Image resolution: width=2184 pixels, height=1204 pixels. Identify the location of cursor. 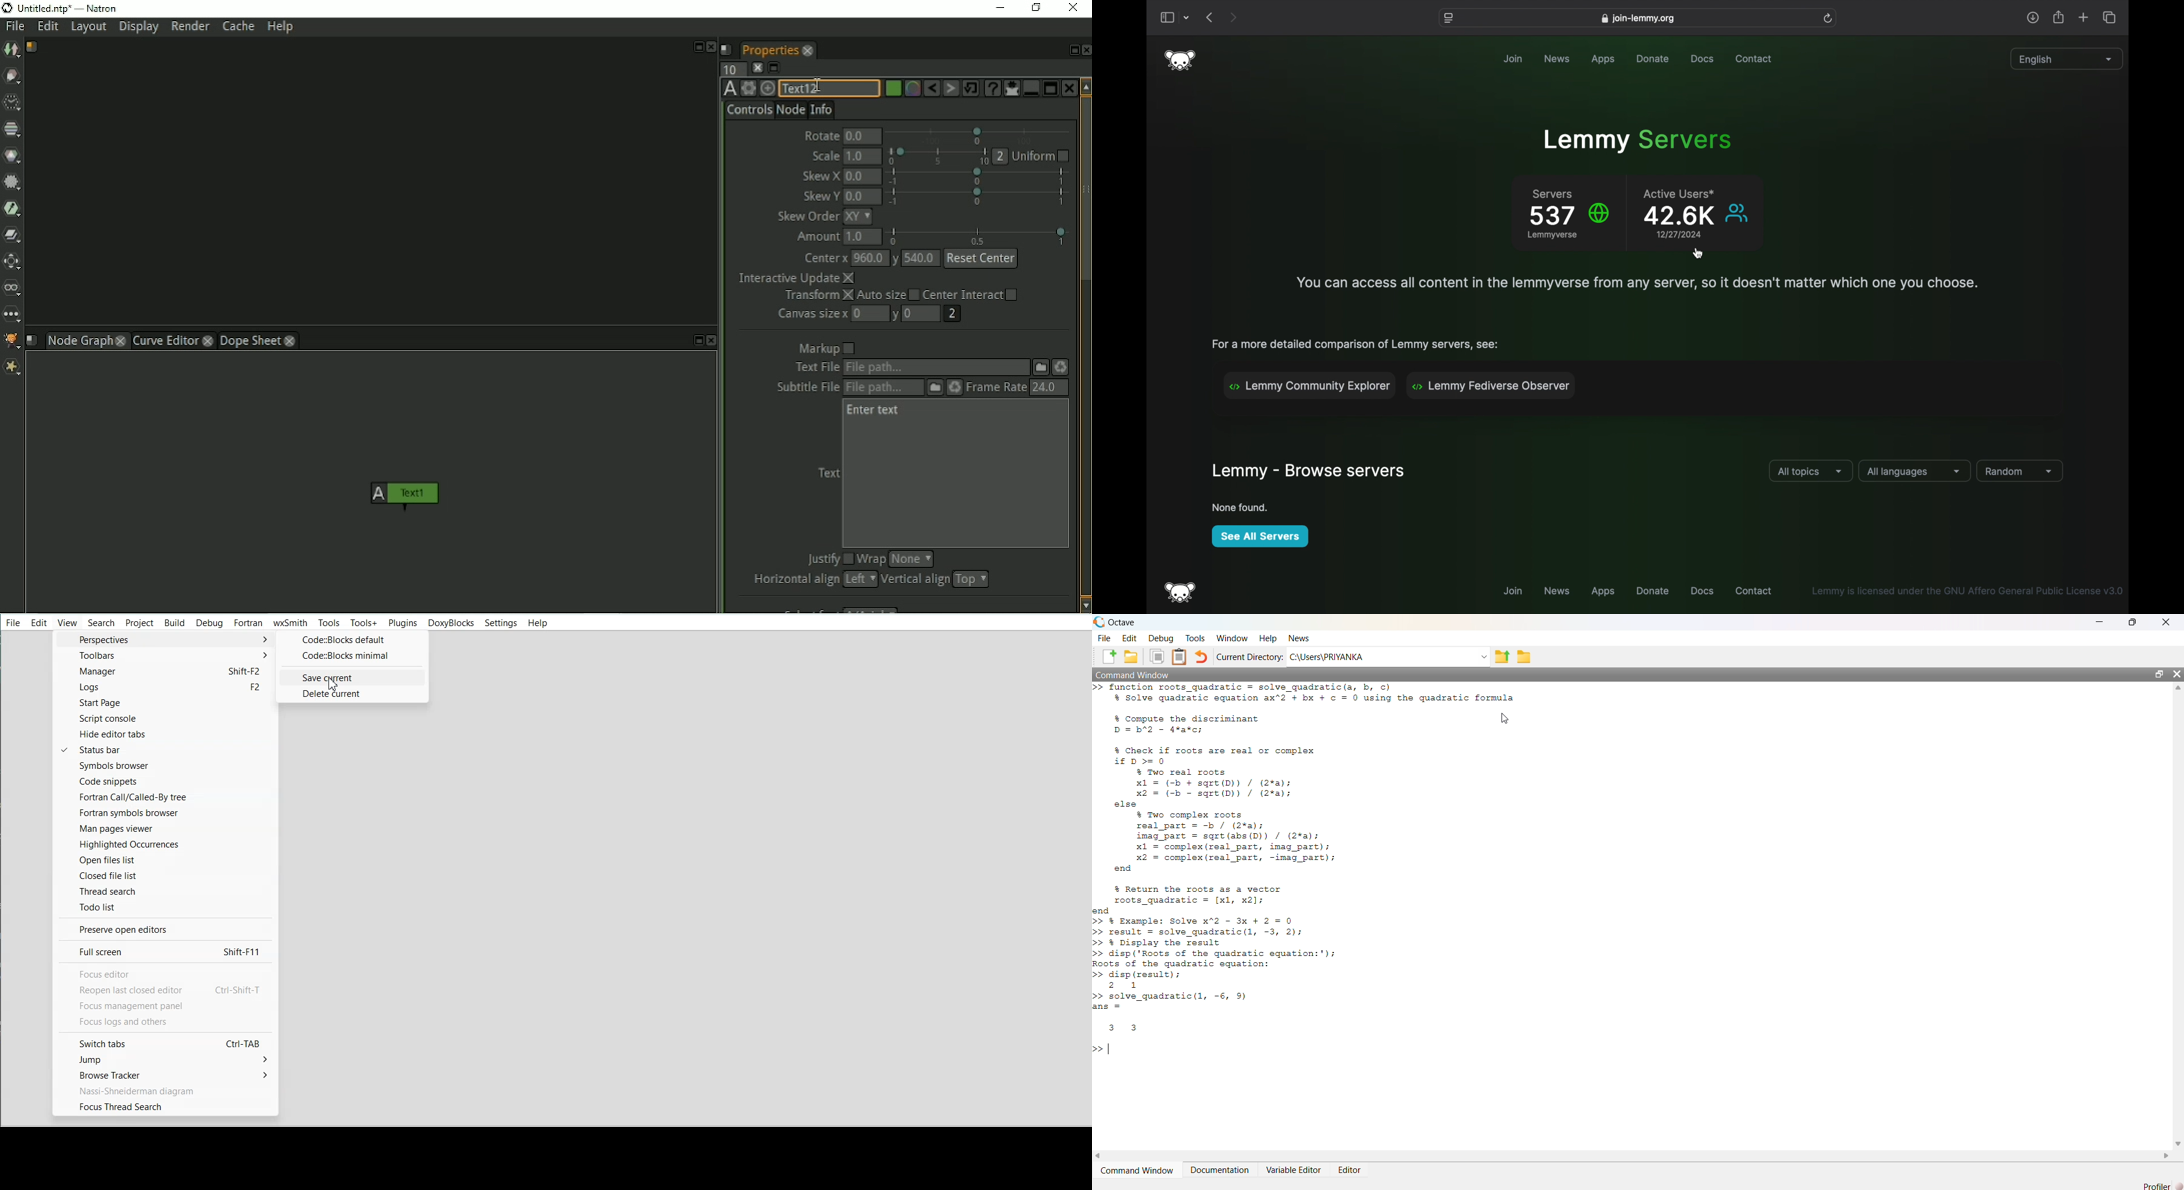
(1698, 254).